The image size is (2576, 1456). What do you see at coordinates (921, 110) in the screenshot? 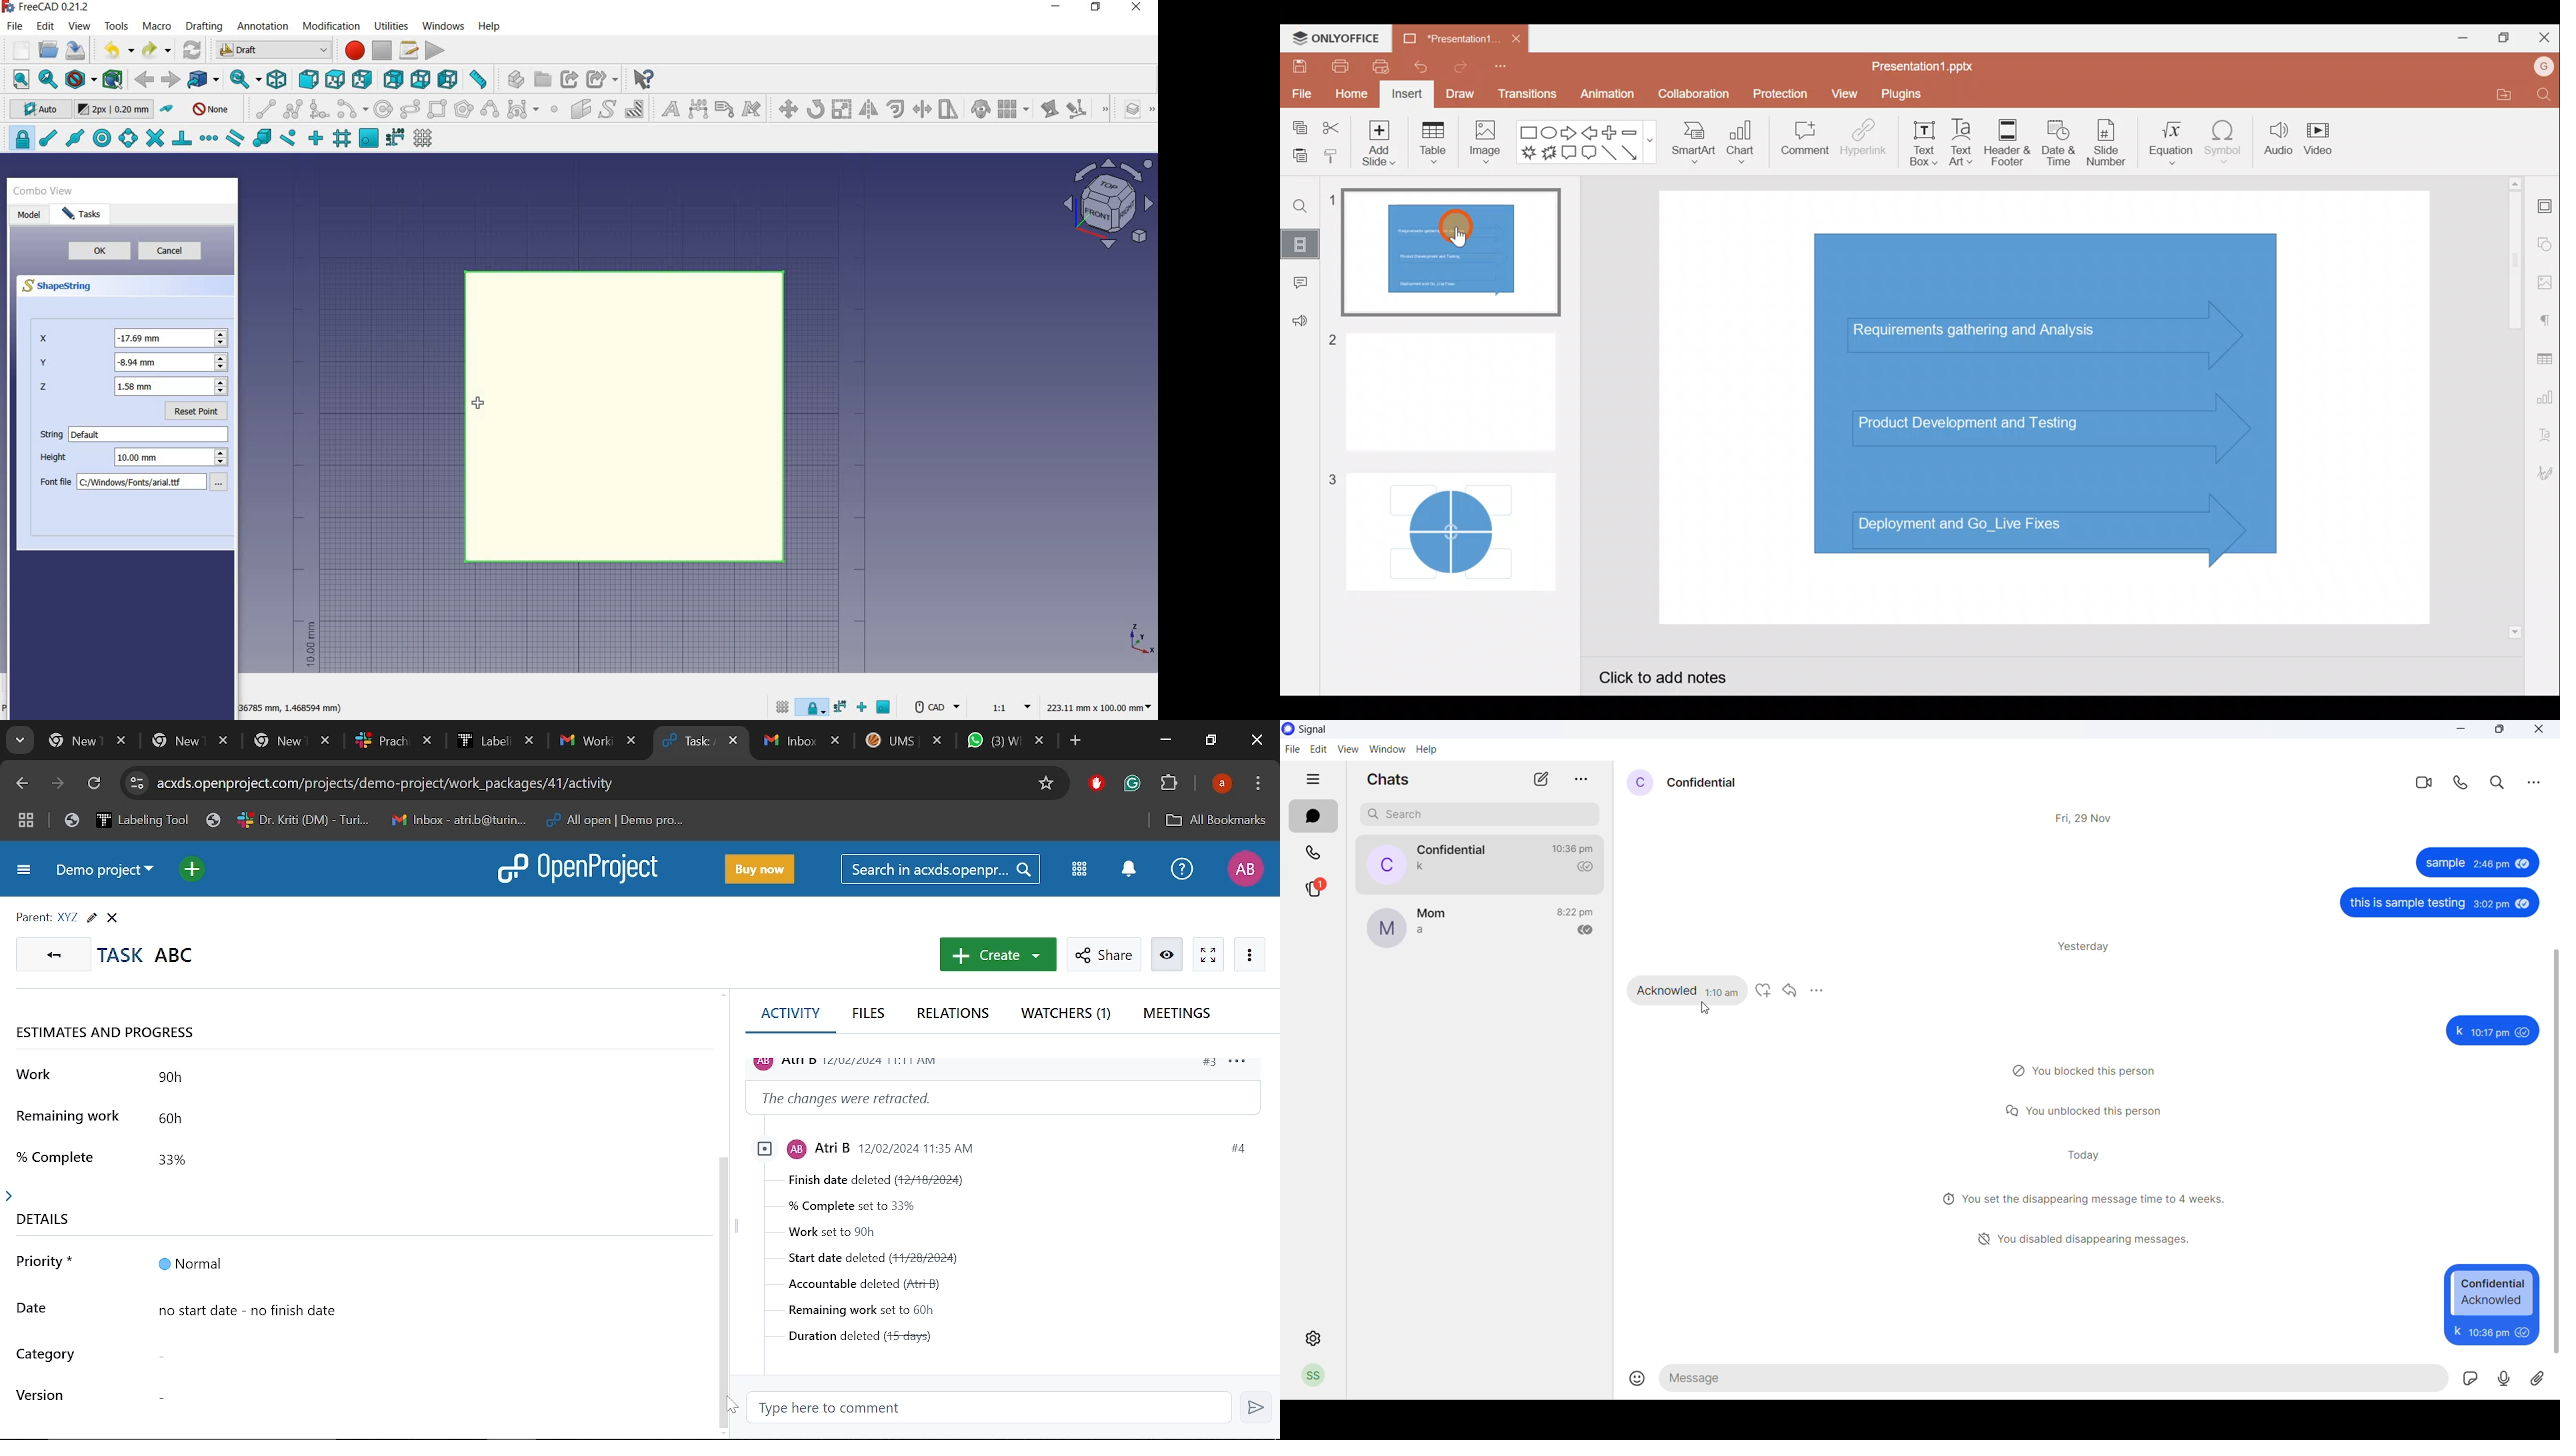
I see `trimex` at bounding box center [921, 110].